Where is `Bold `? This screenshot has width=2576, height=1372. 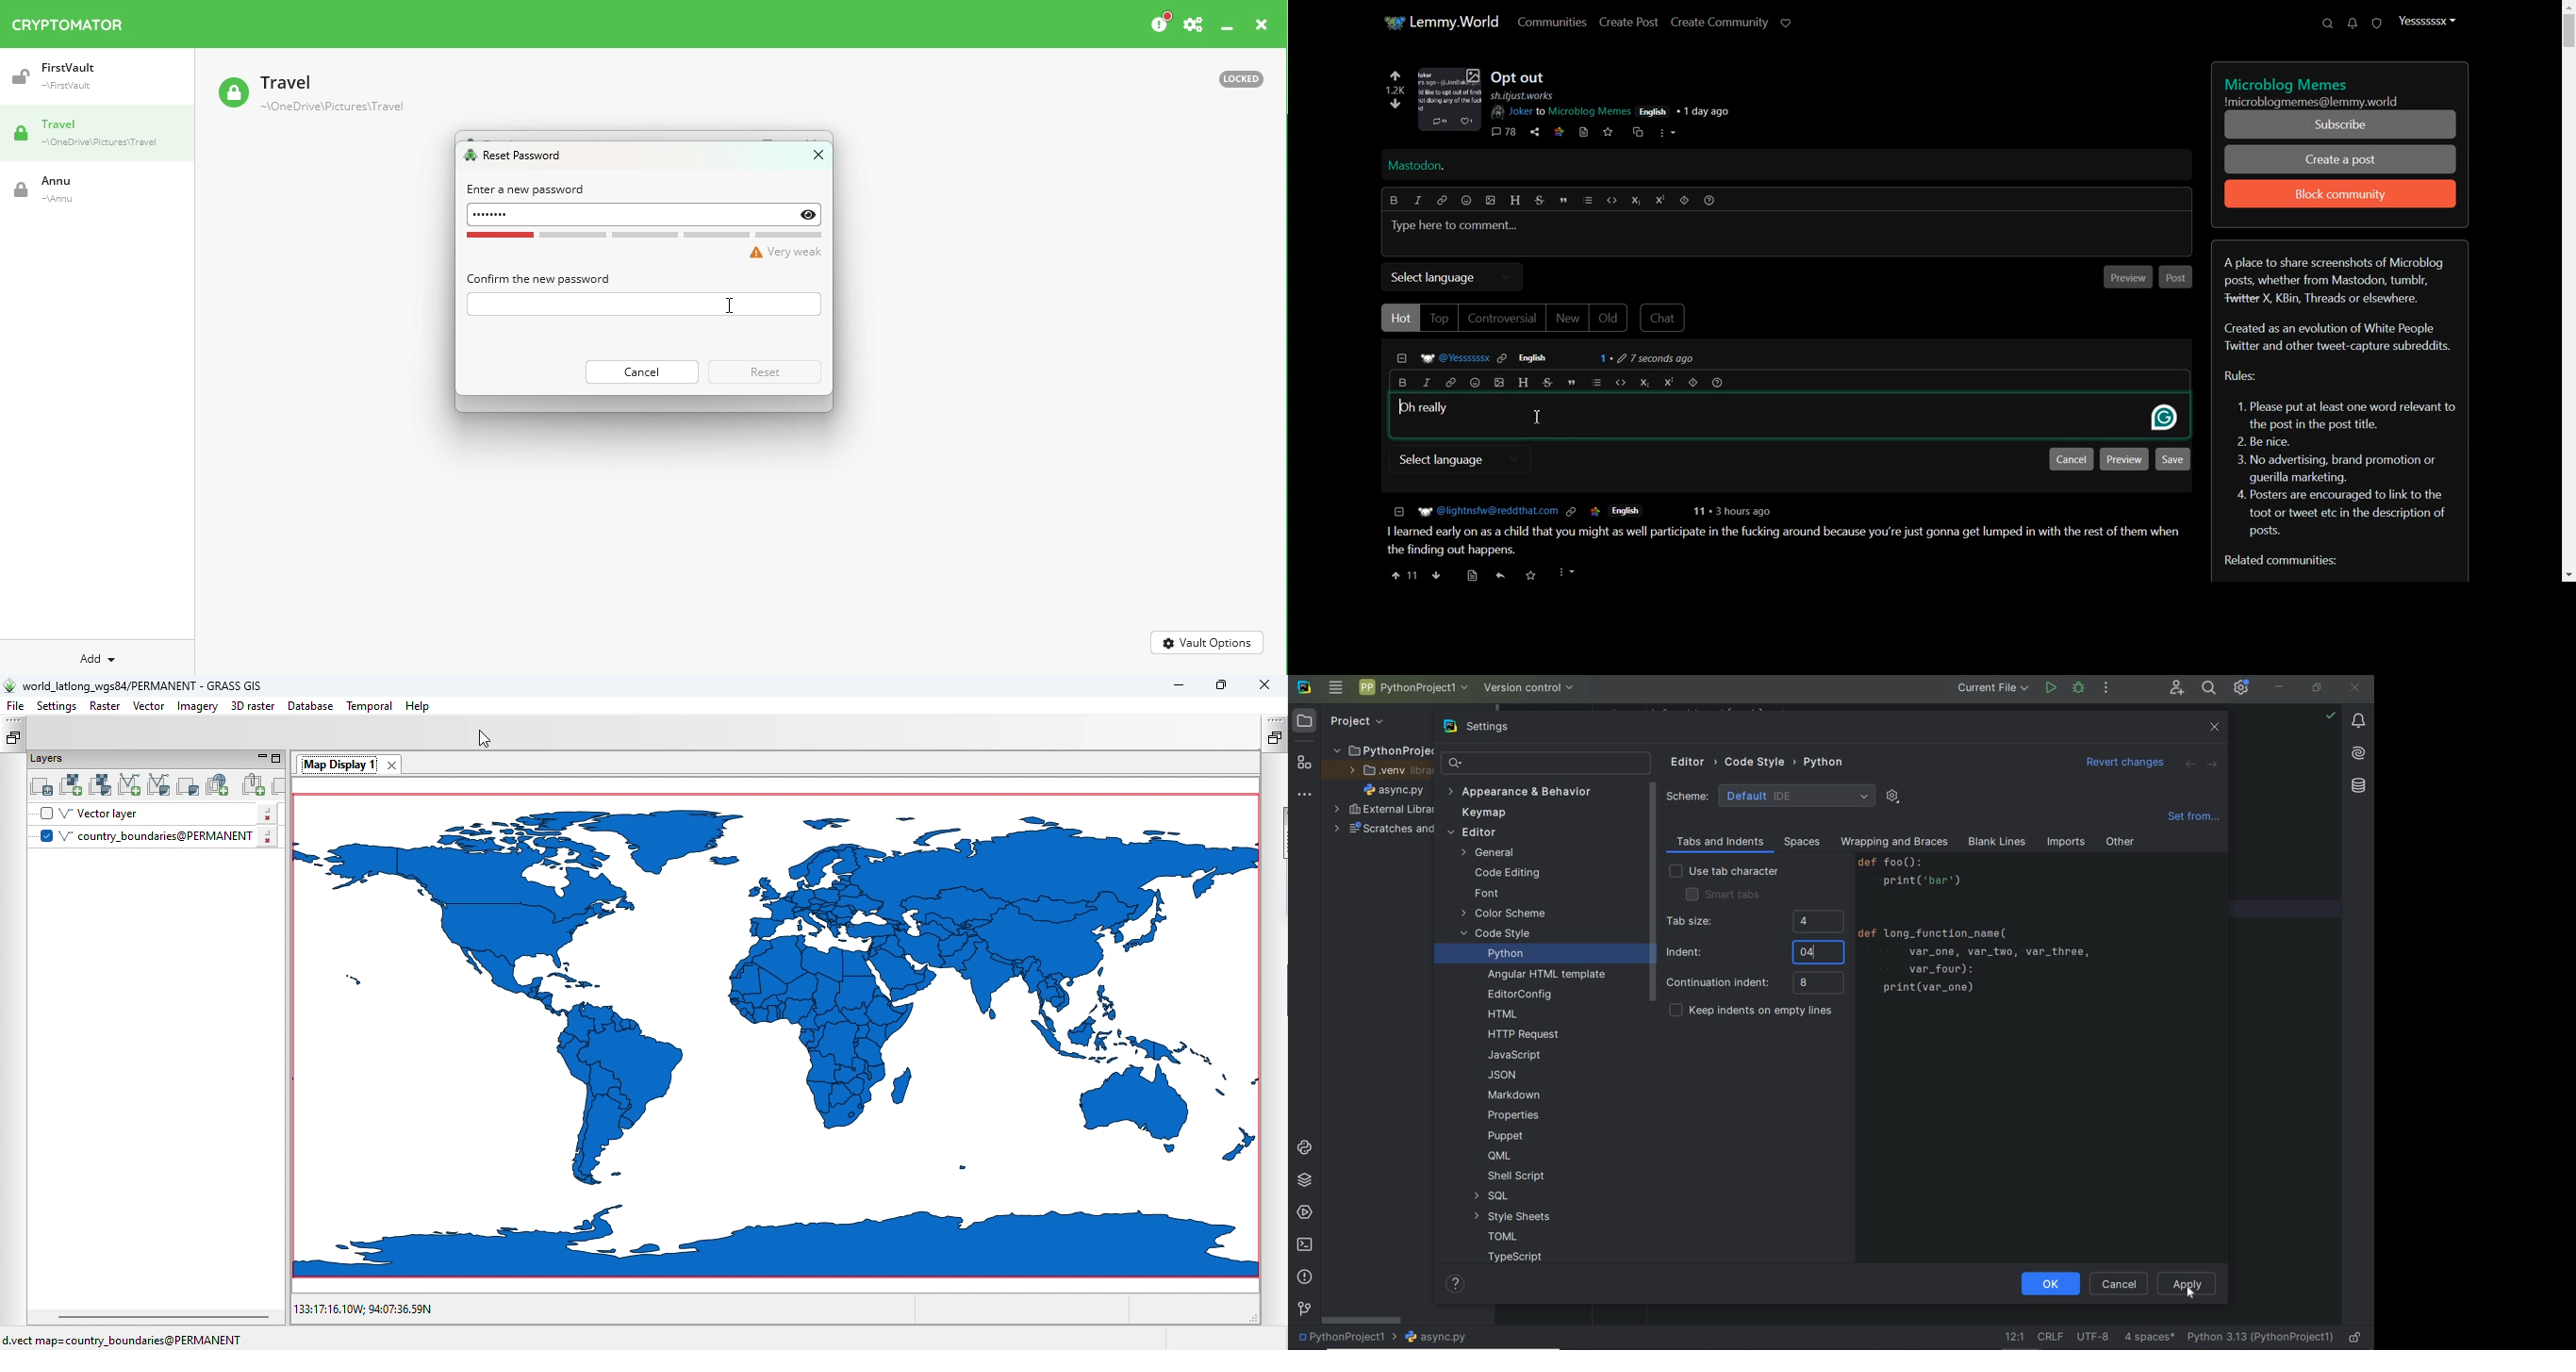
Bold  is located at coordinates (1401, 382).